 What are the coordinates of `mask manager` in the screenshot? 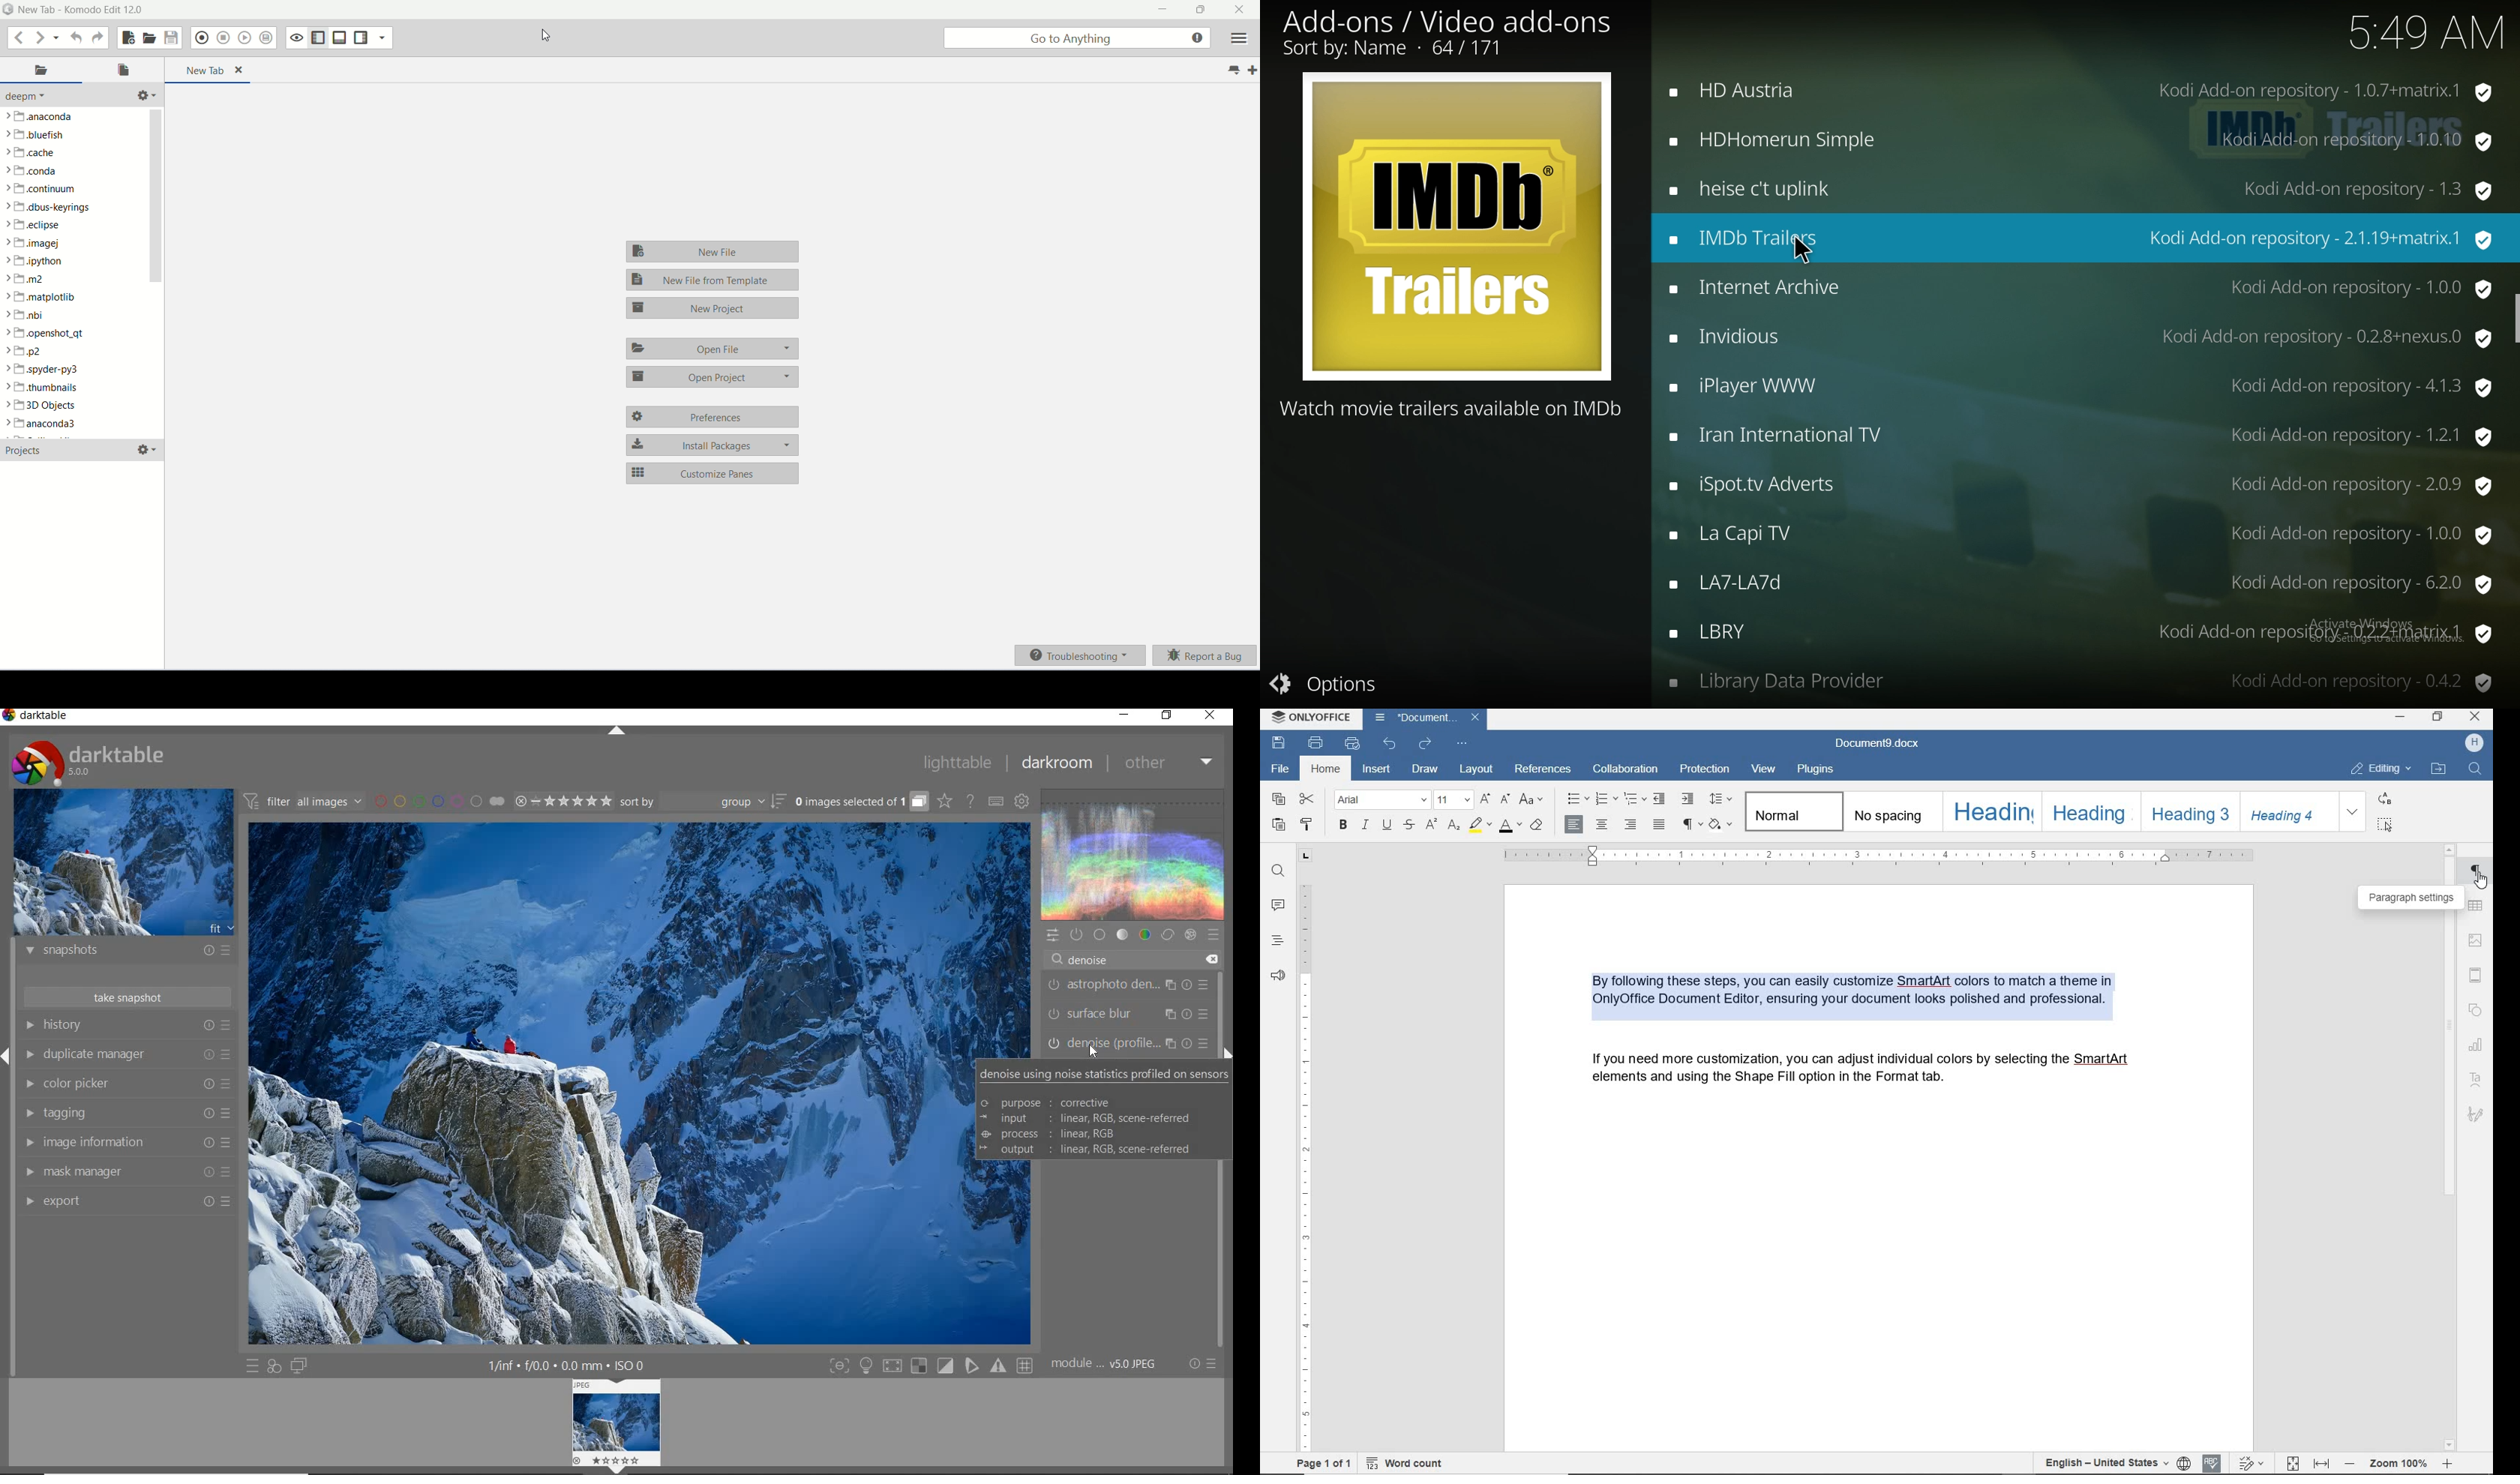 It's located at (126, 1173).